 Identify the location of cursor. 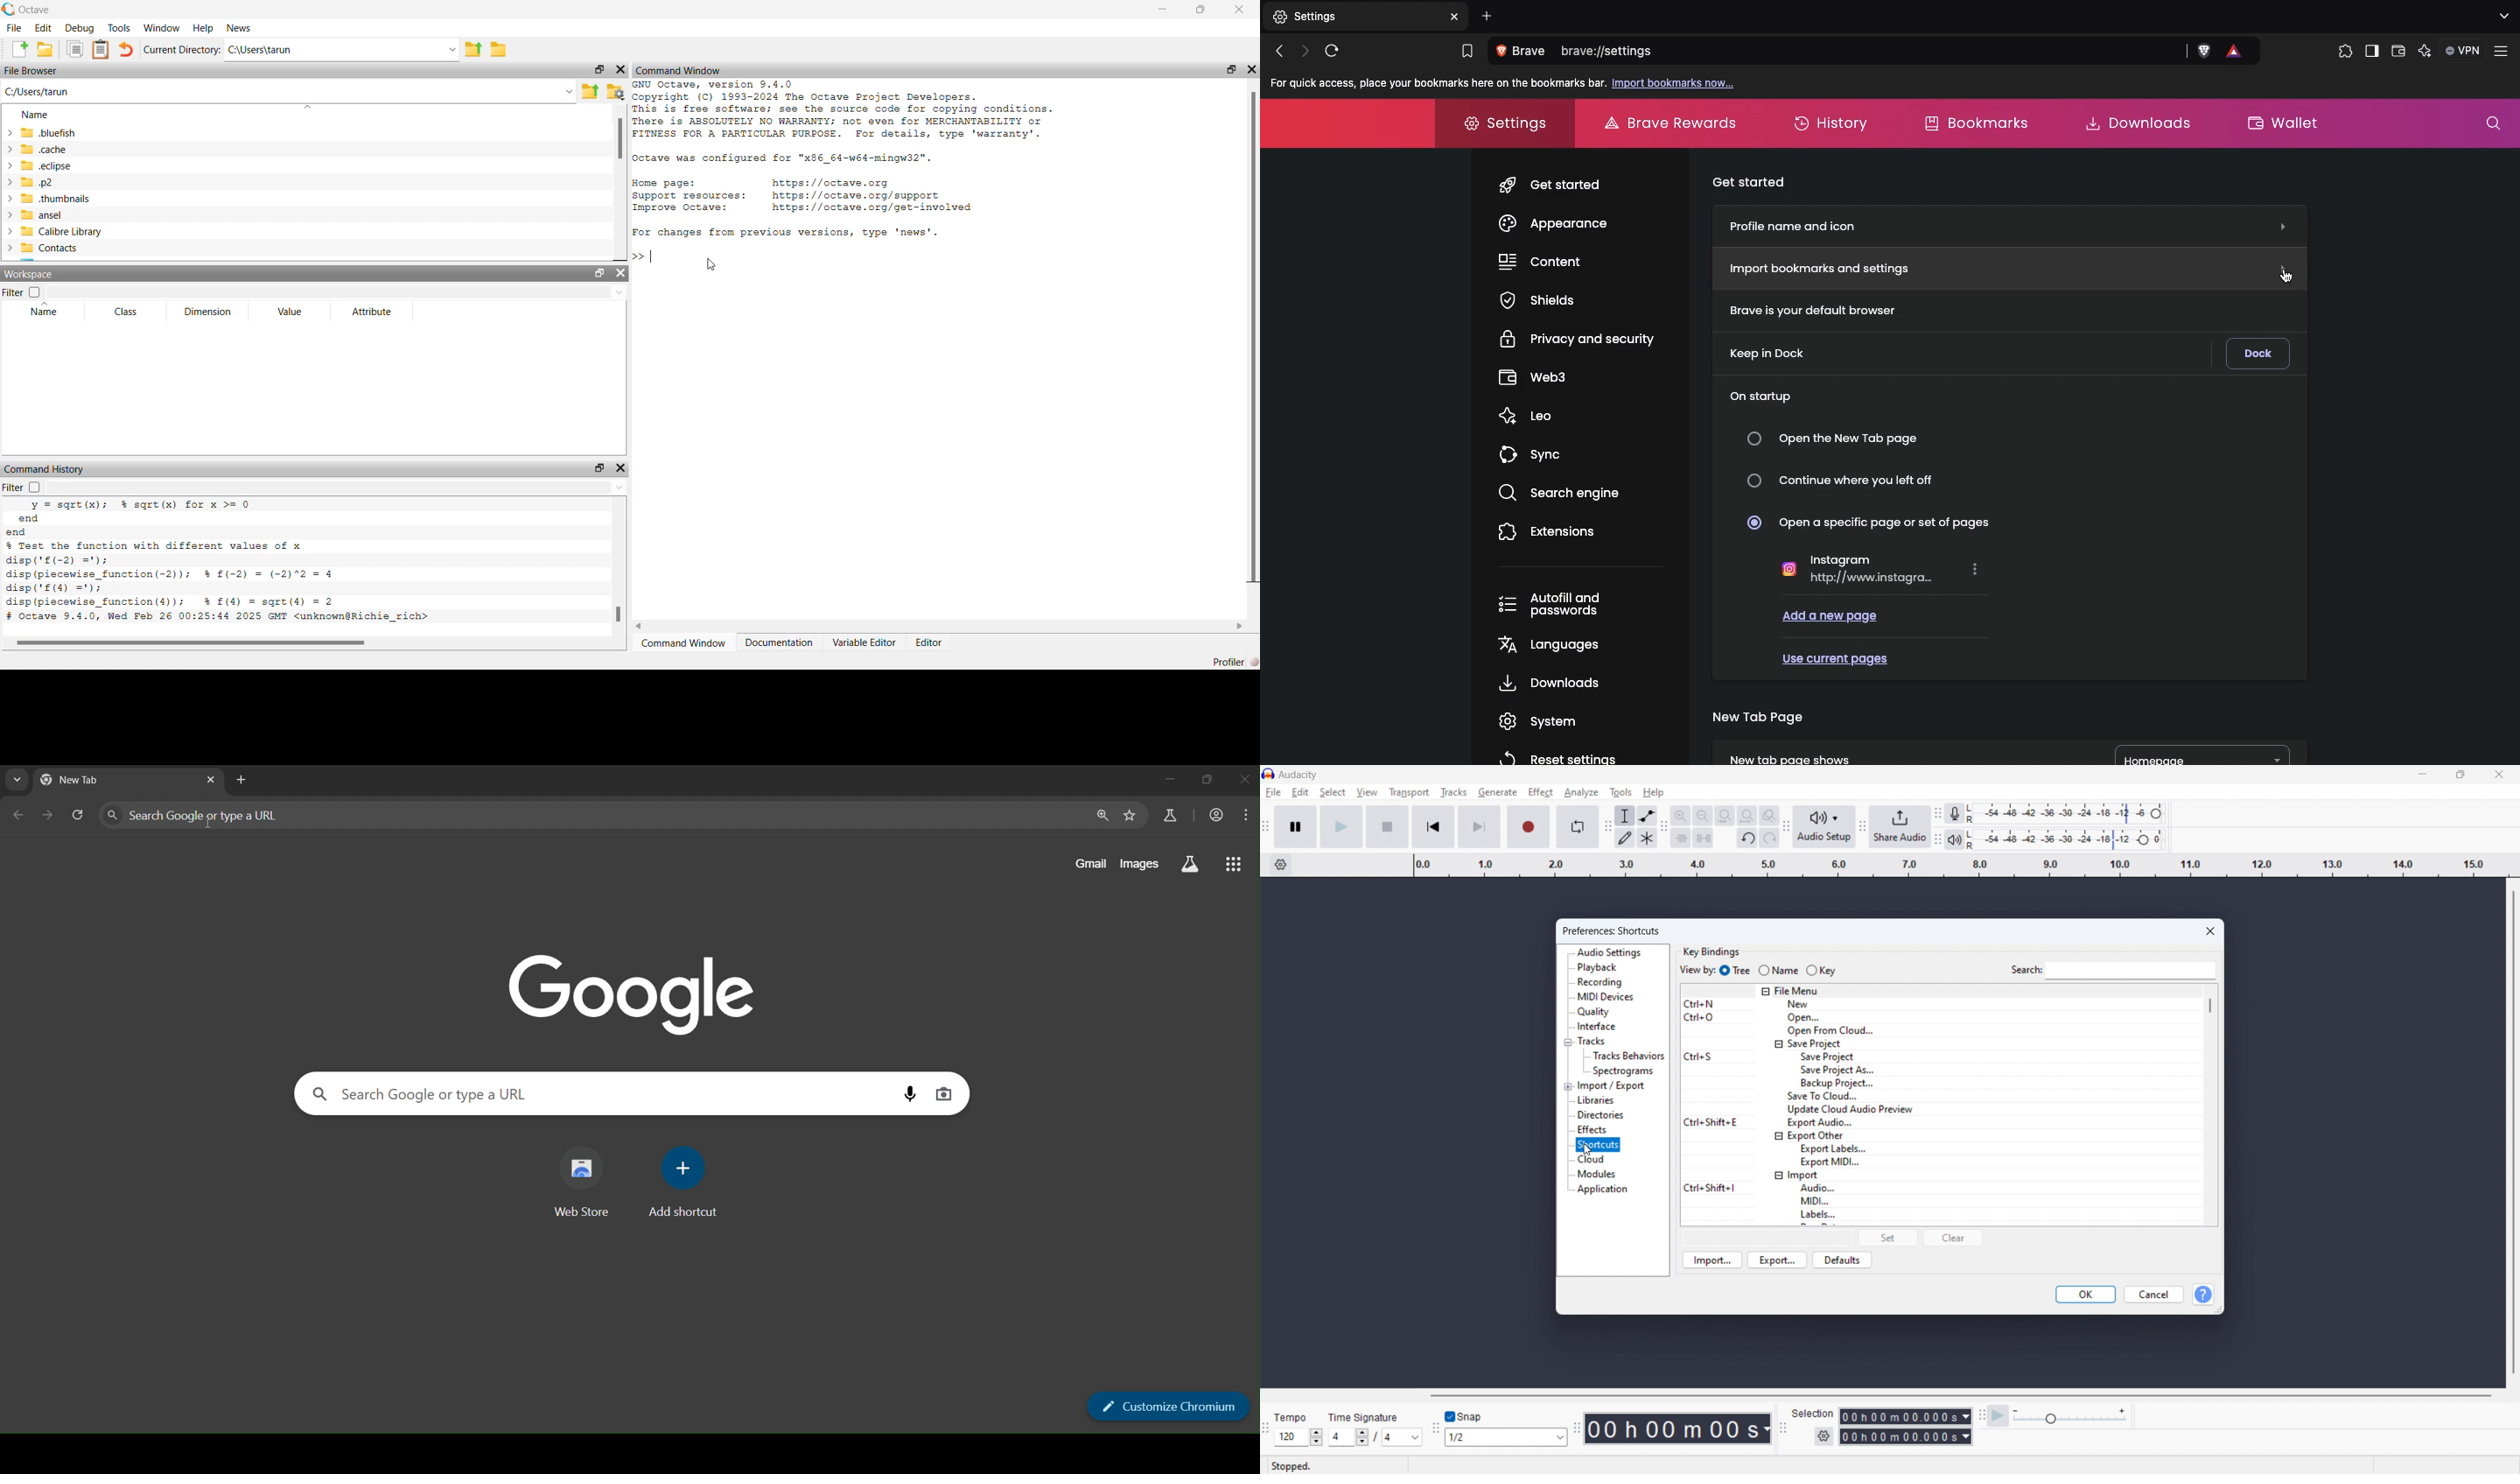
(2286, 274).